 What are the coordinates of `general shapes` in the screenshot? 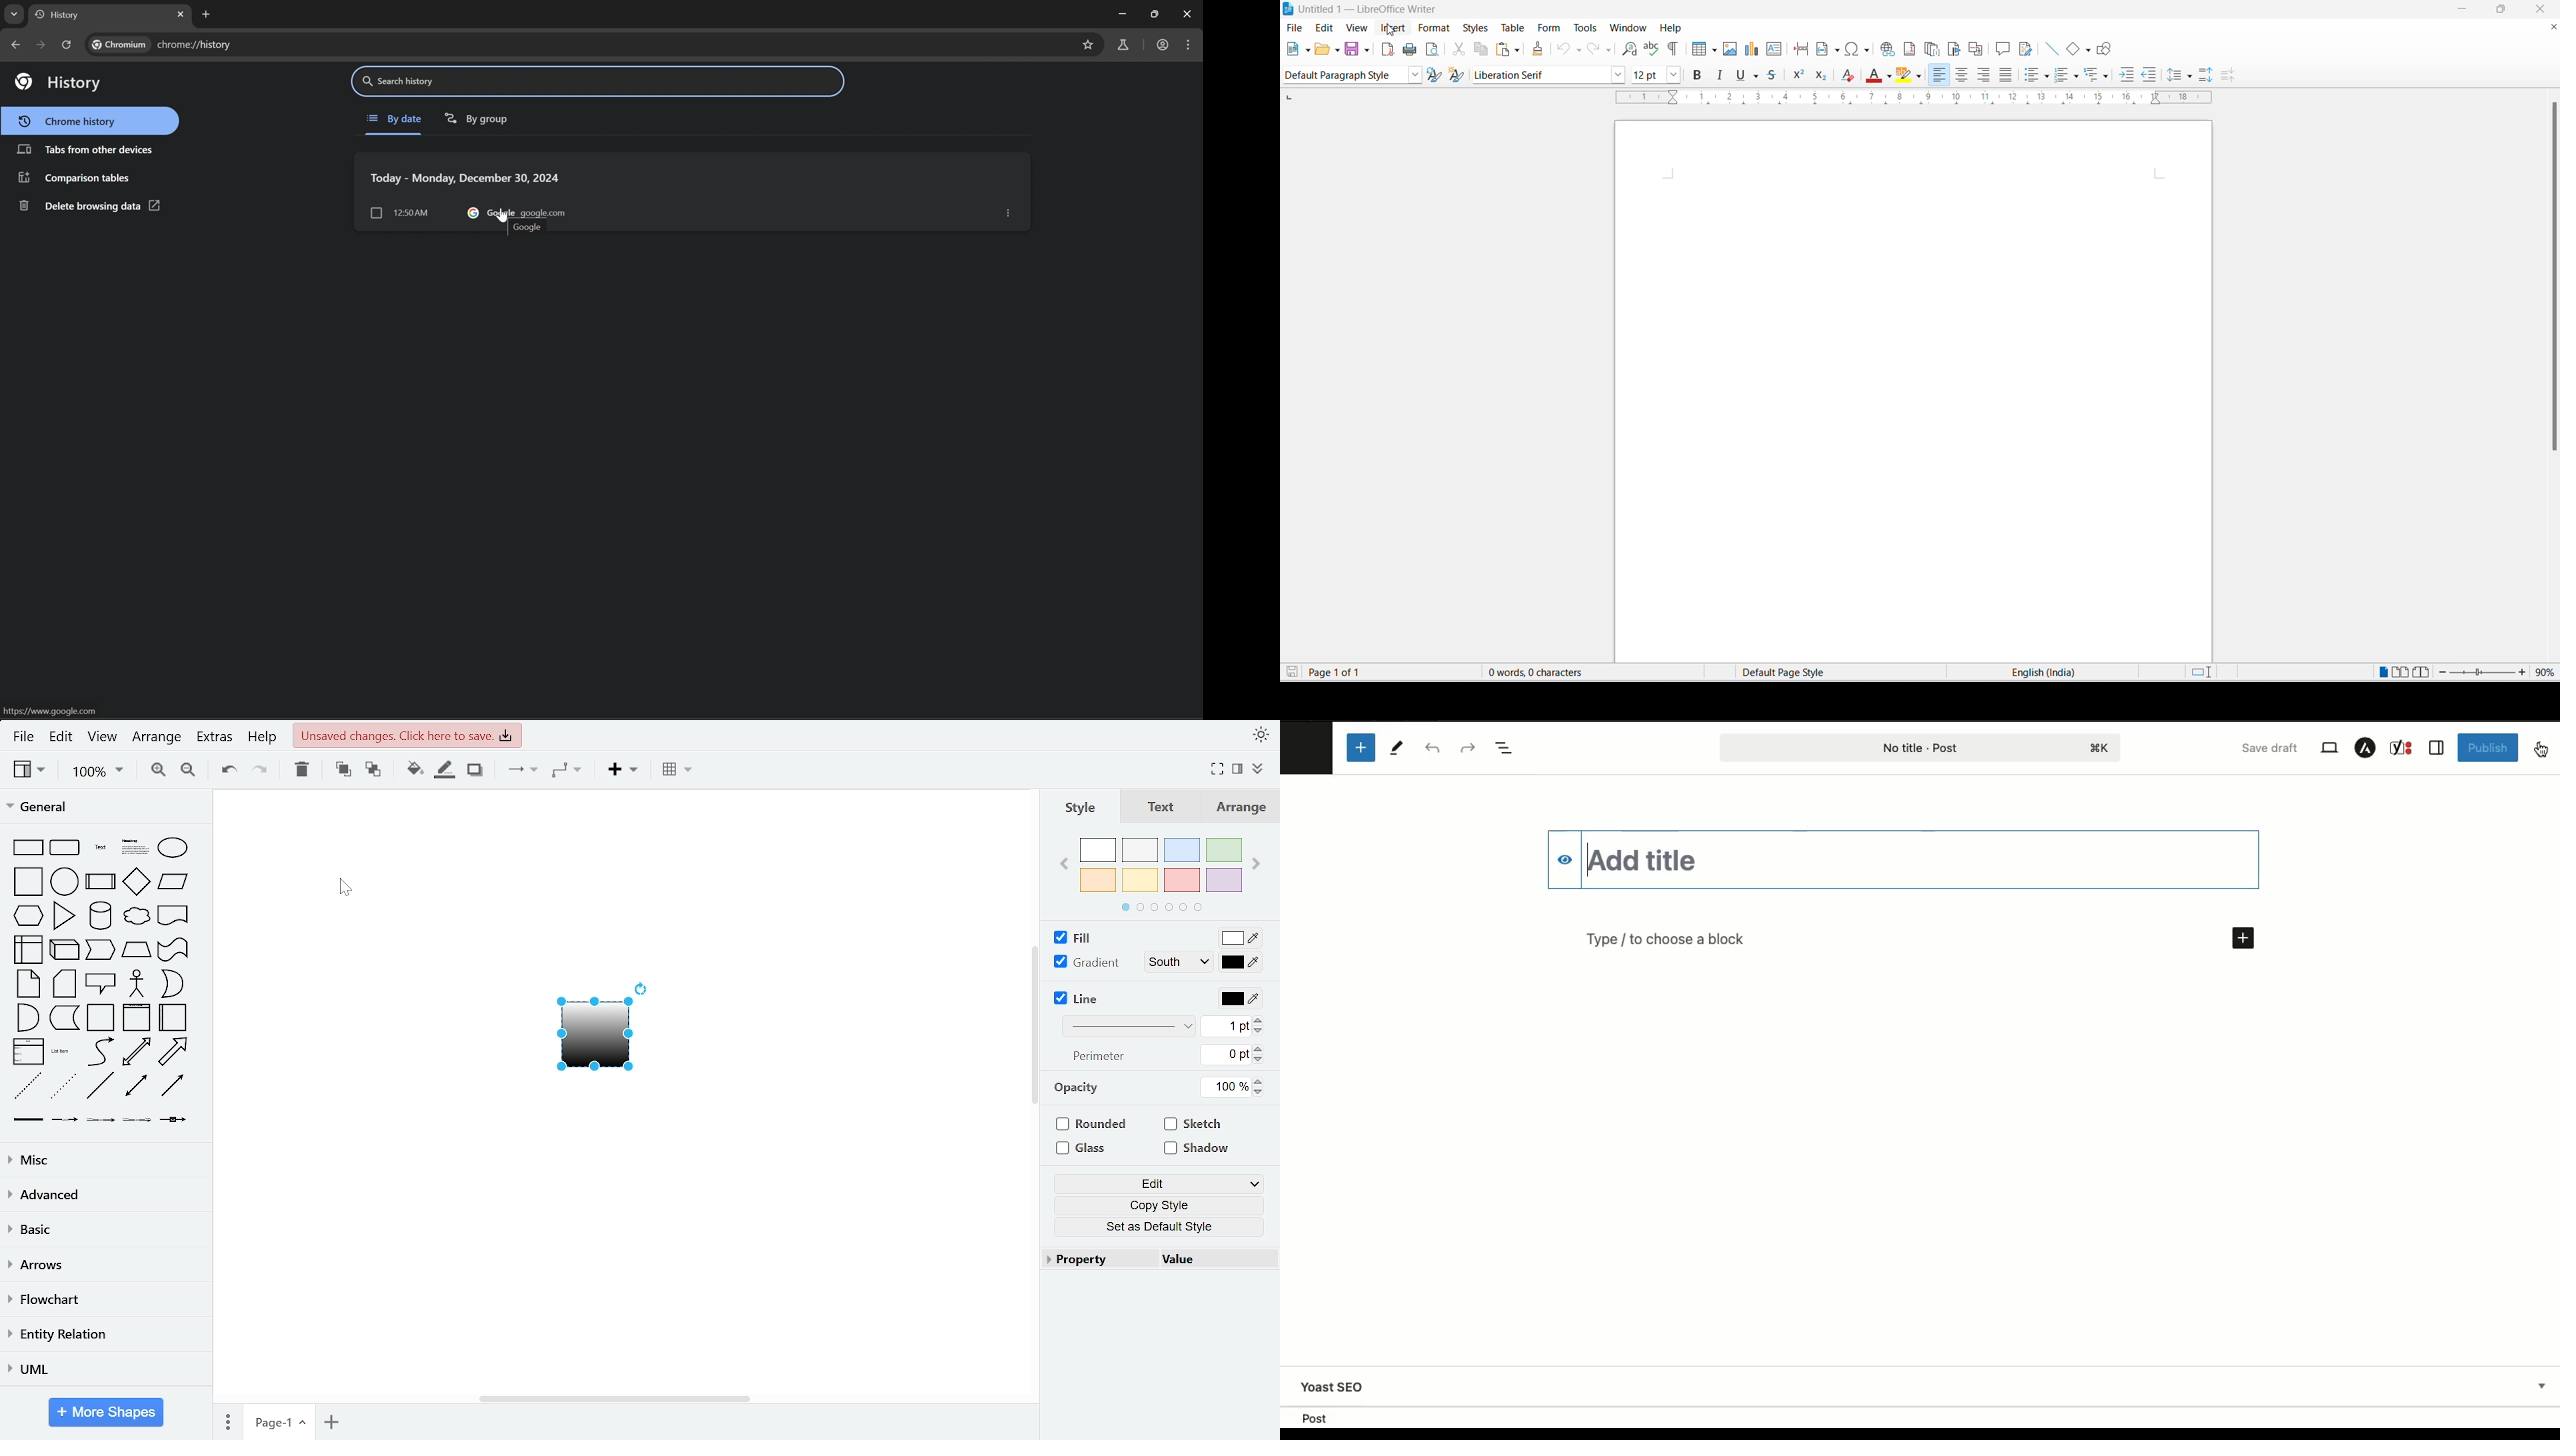 It's located at (63, 879).